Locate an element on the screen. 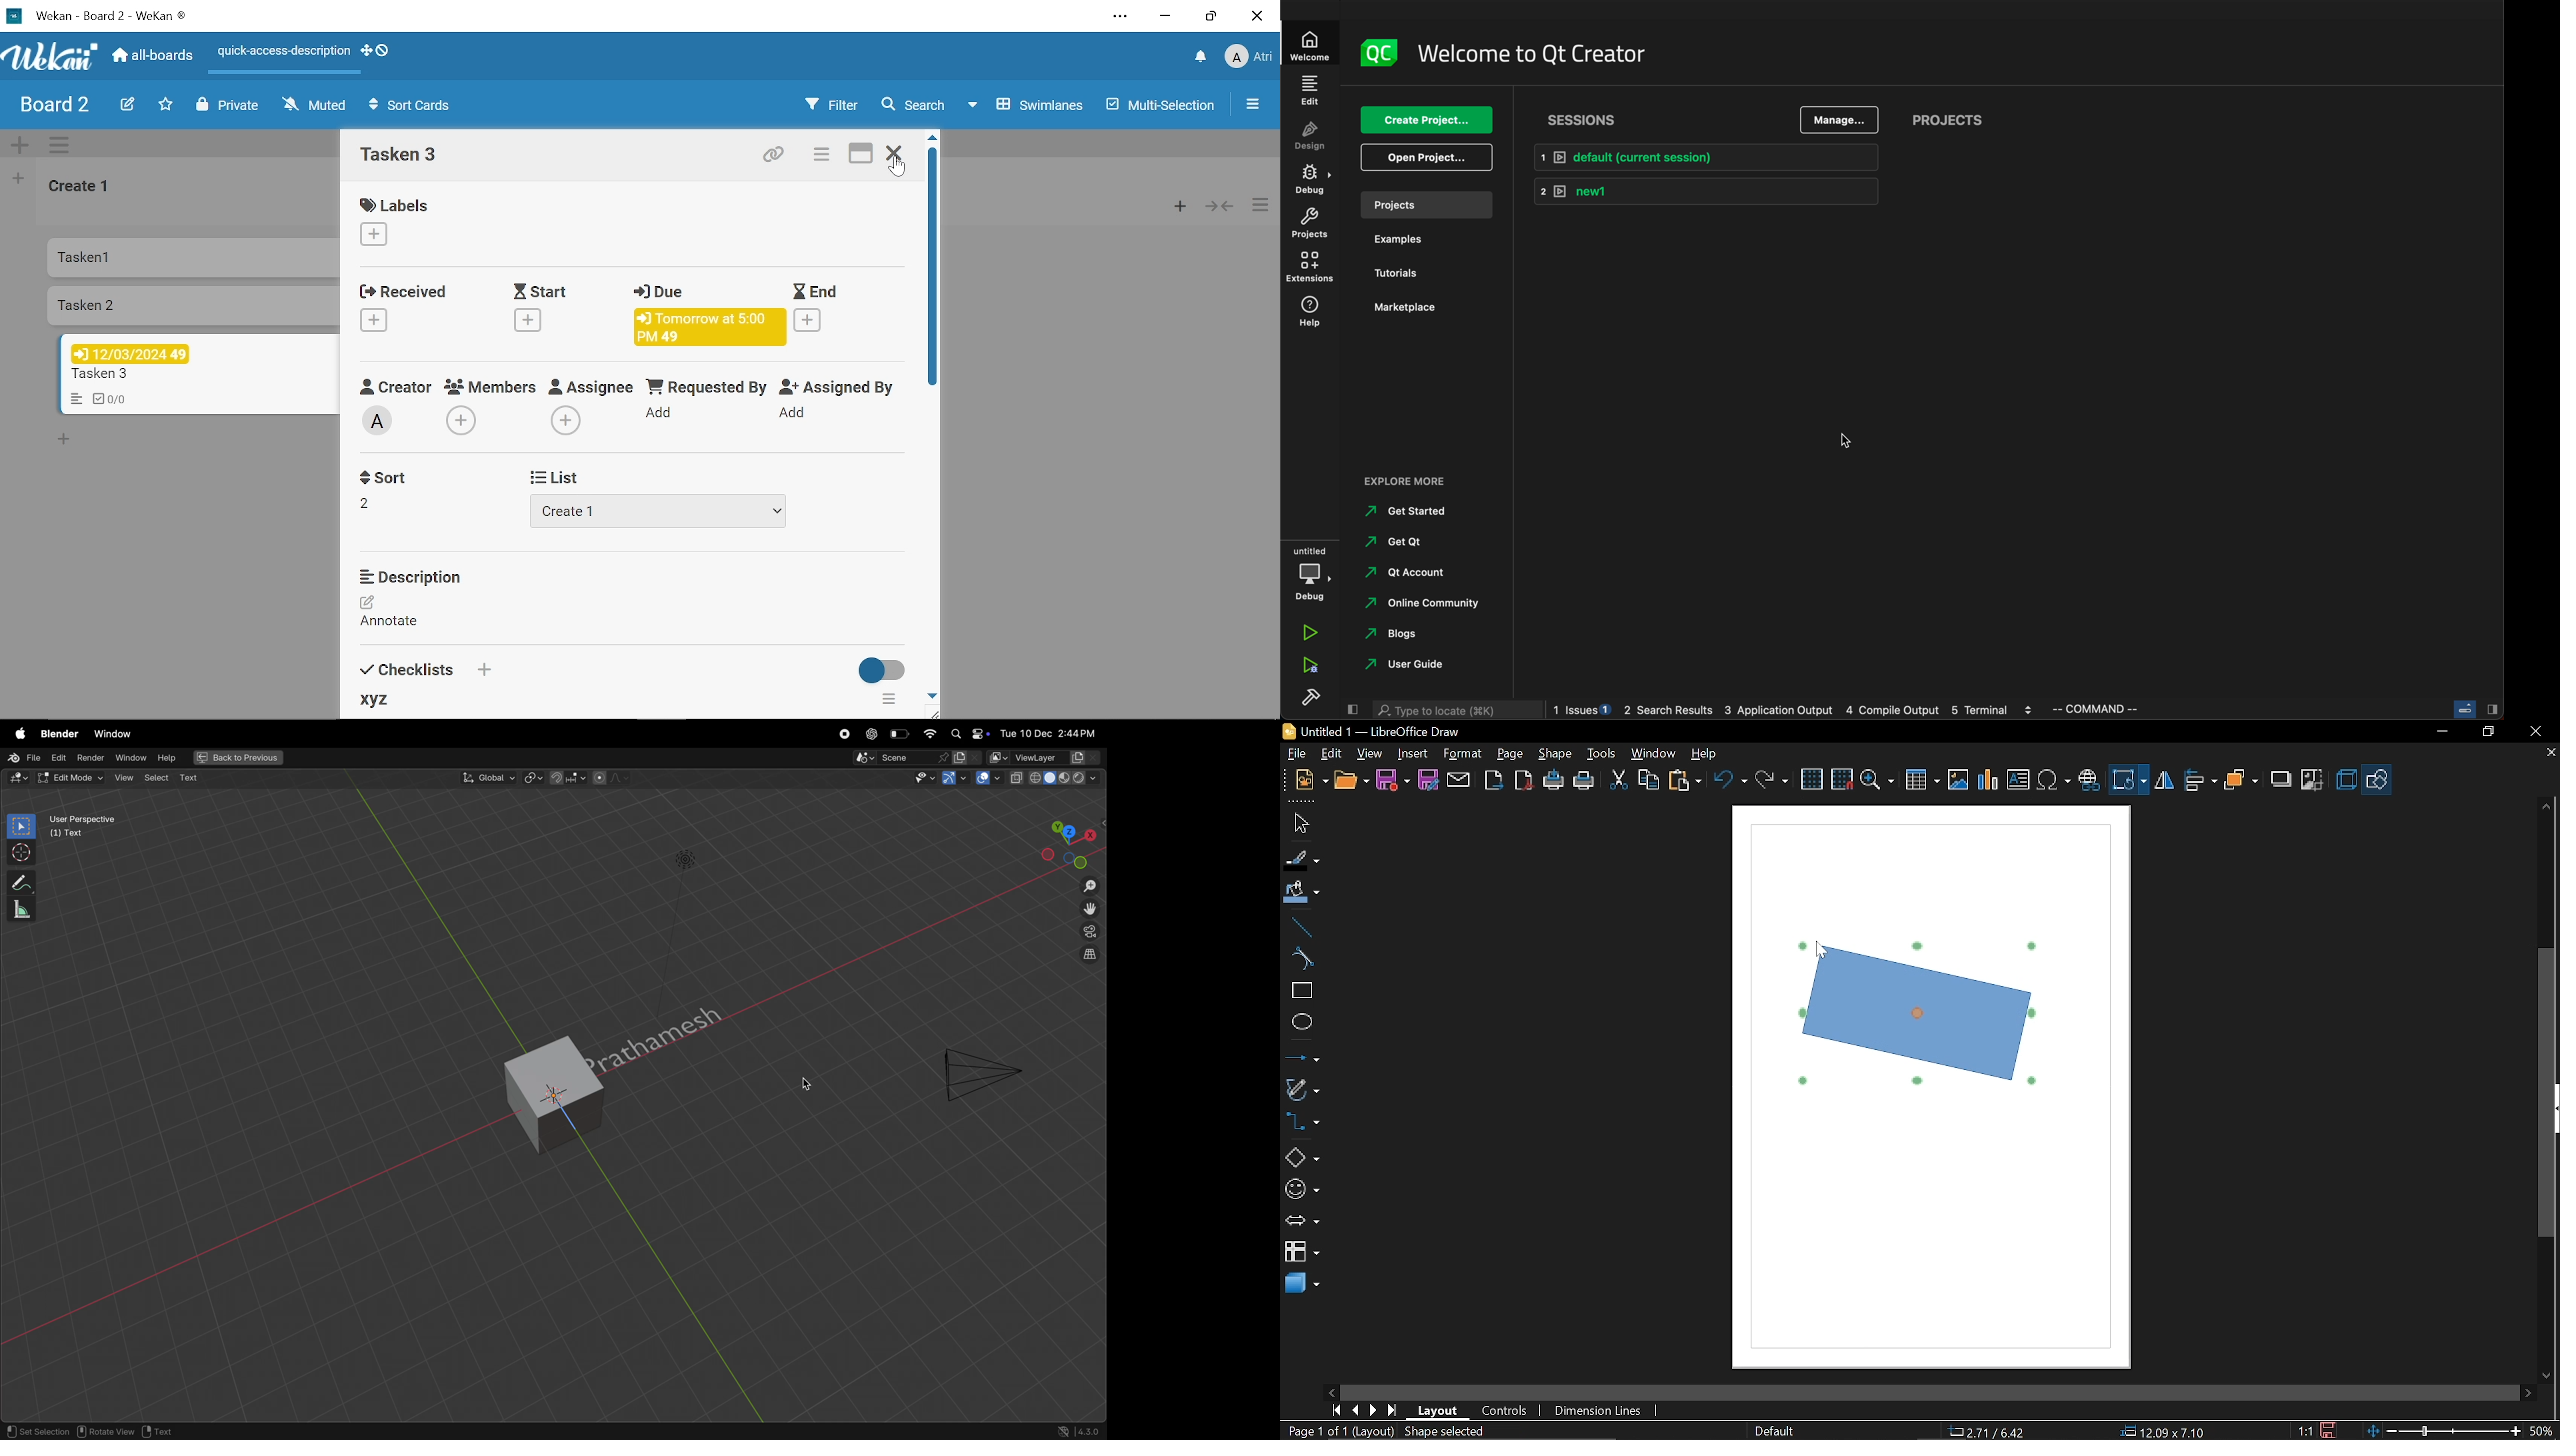  Add is located at coordinates (792, 415).